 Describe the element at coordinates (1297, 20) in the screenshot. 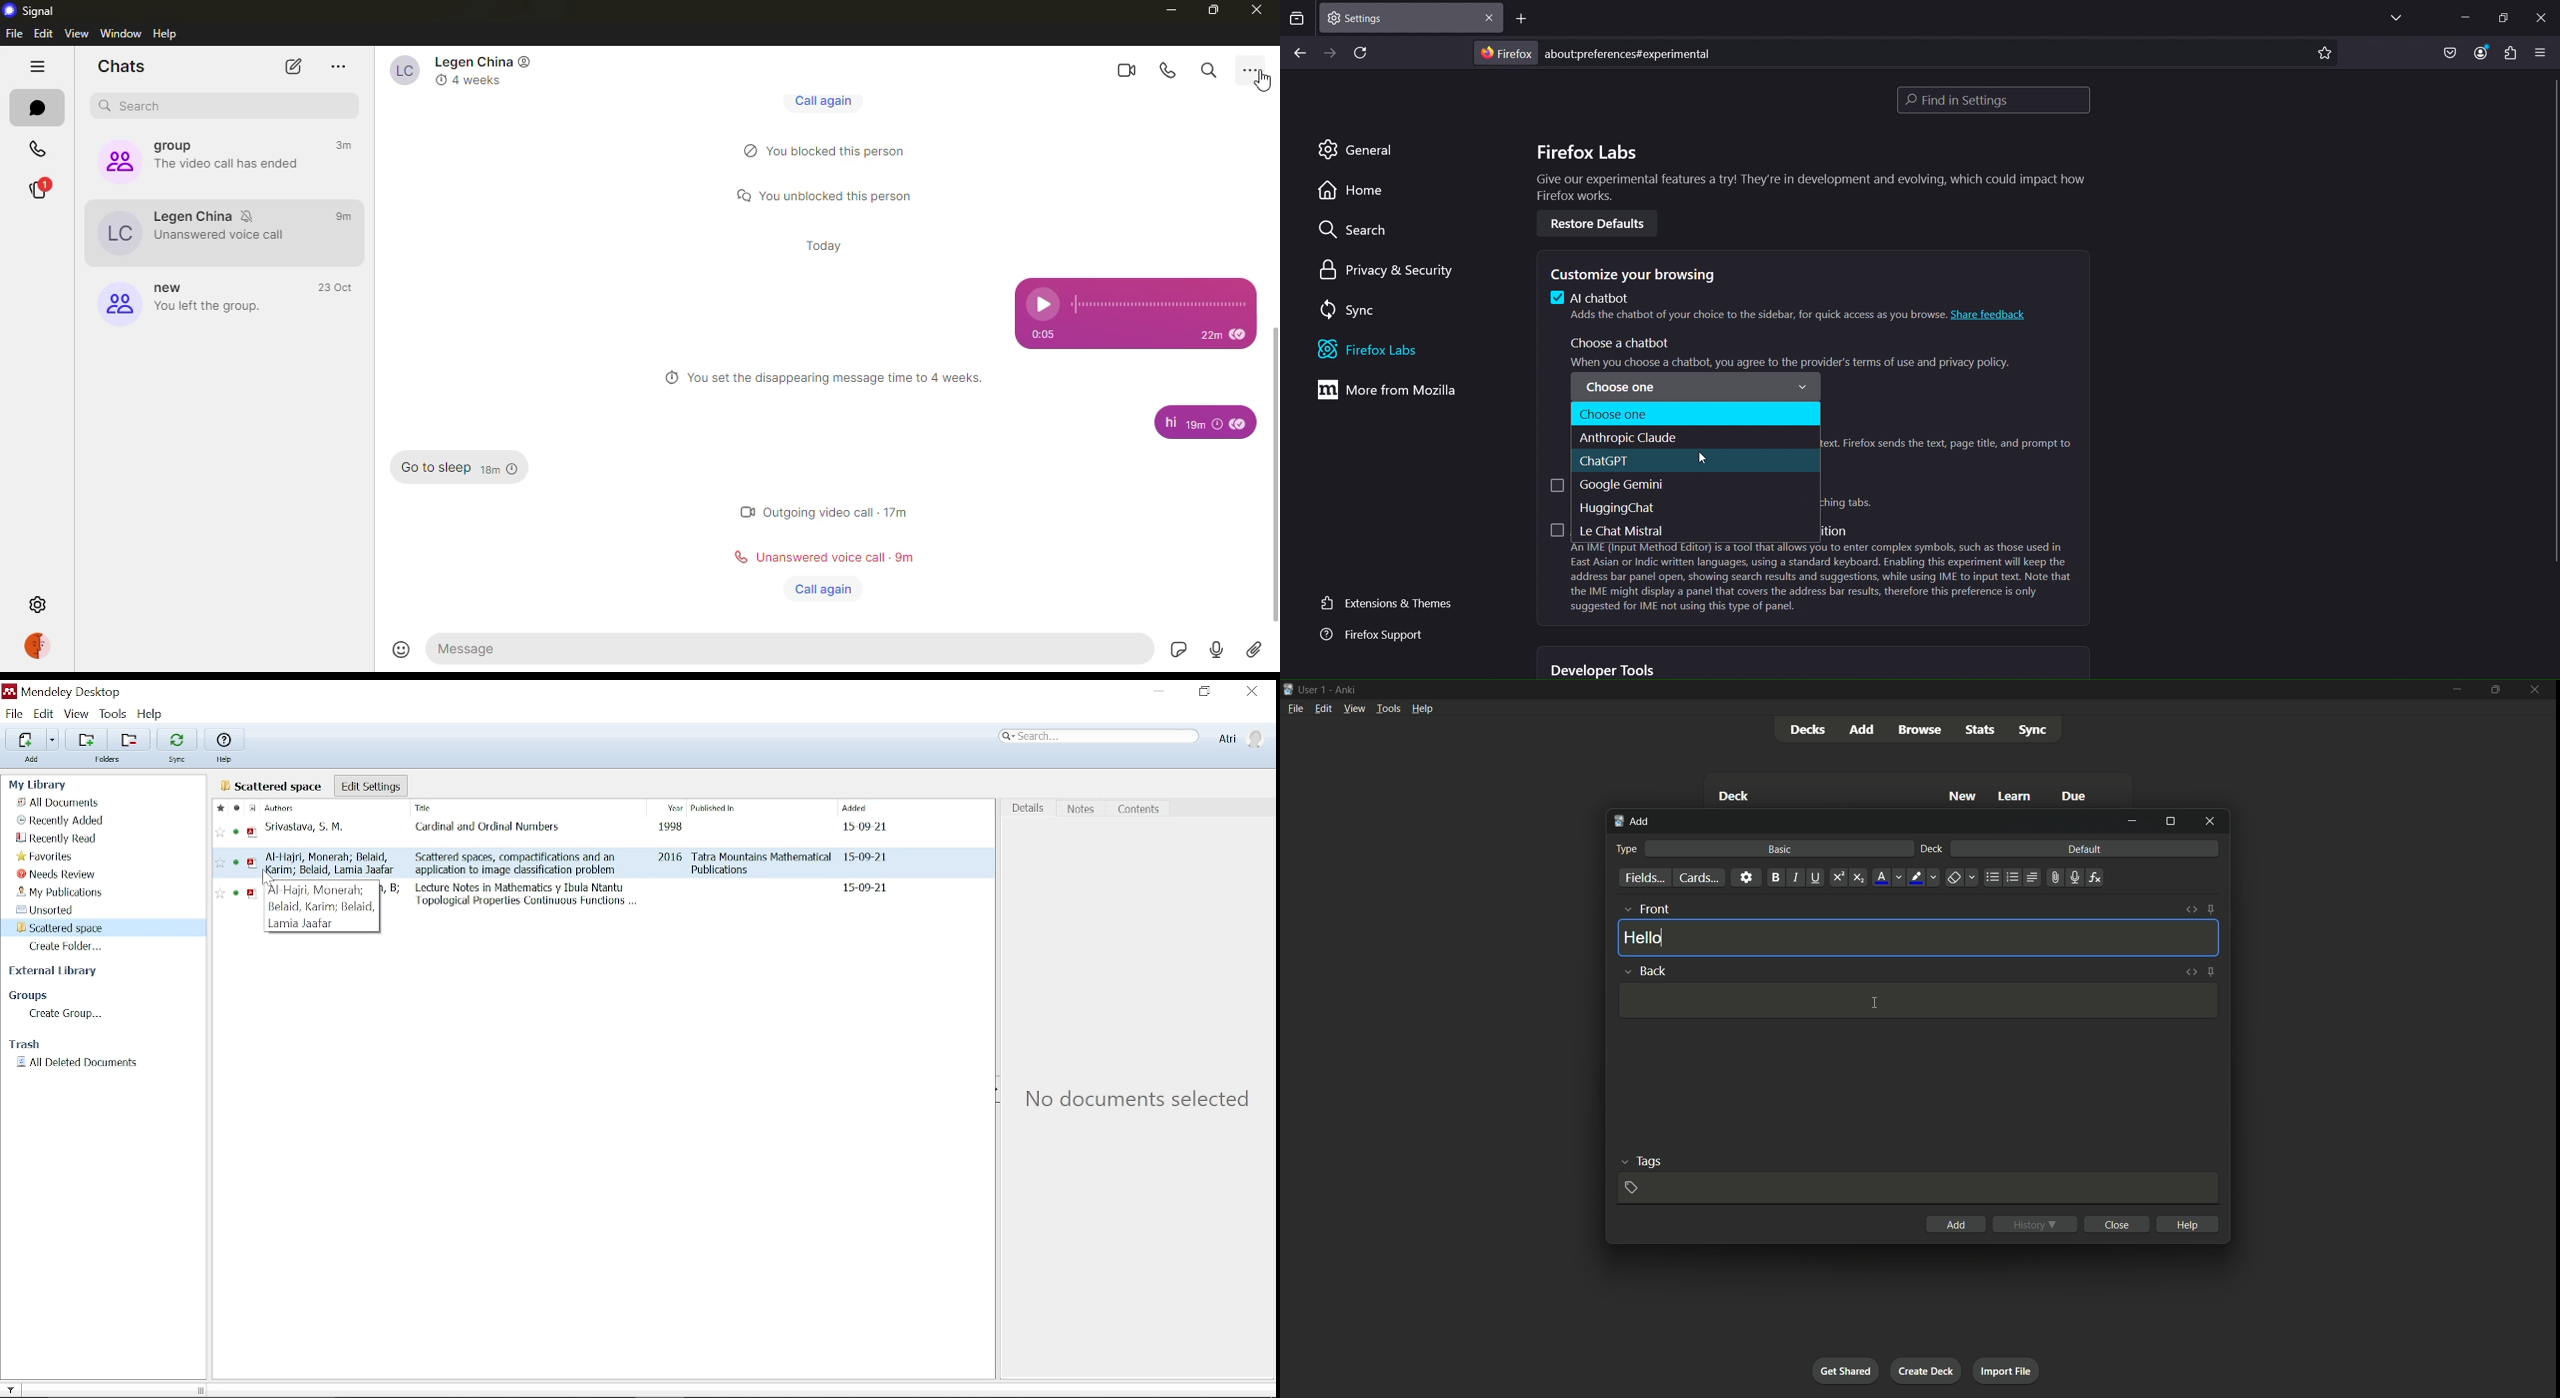

I see `search tabs` at that location.